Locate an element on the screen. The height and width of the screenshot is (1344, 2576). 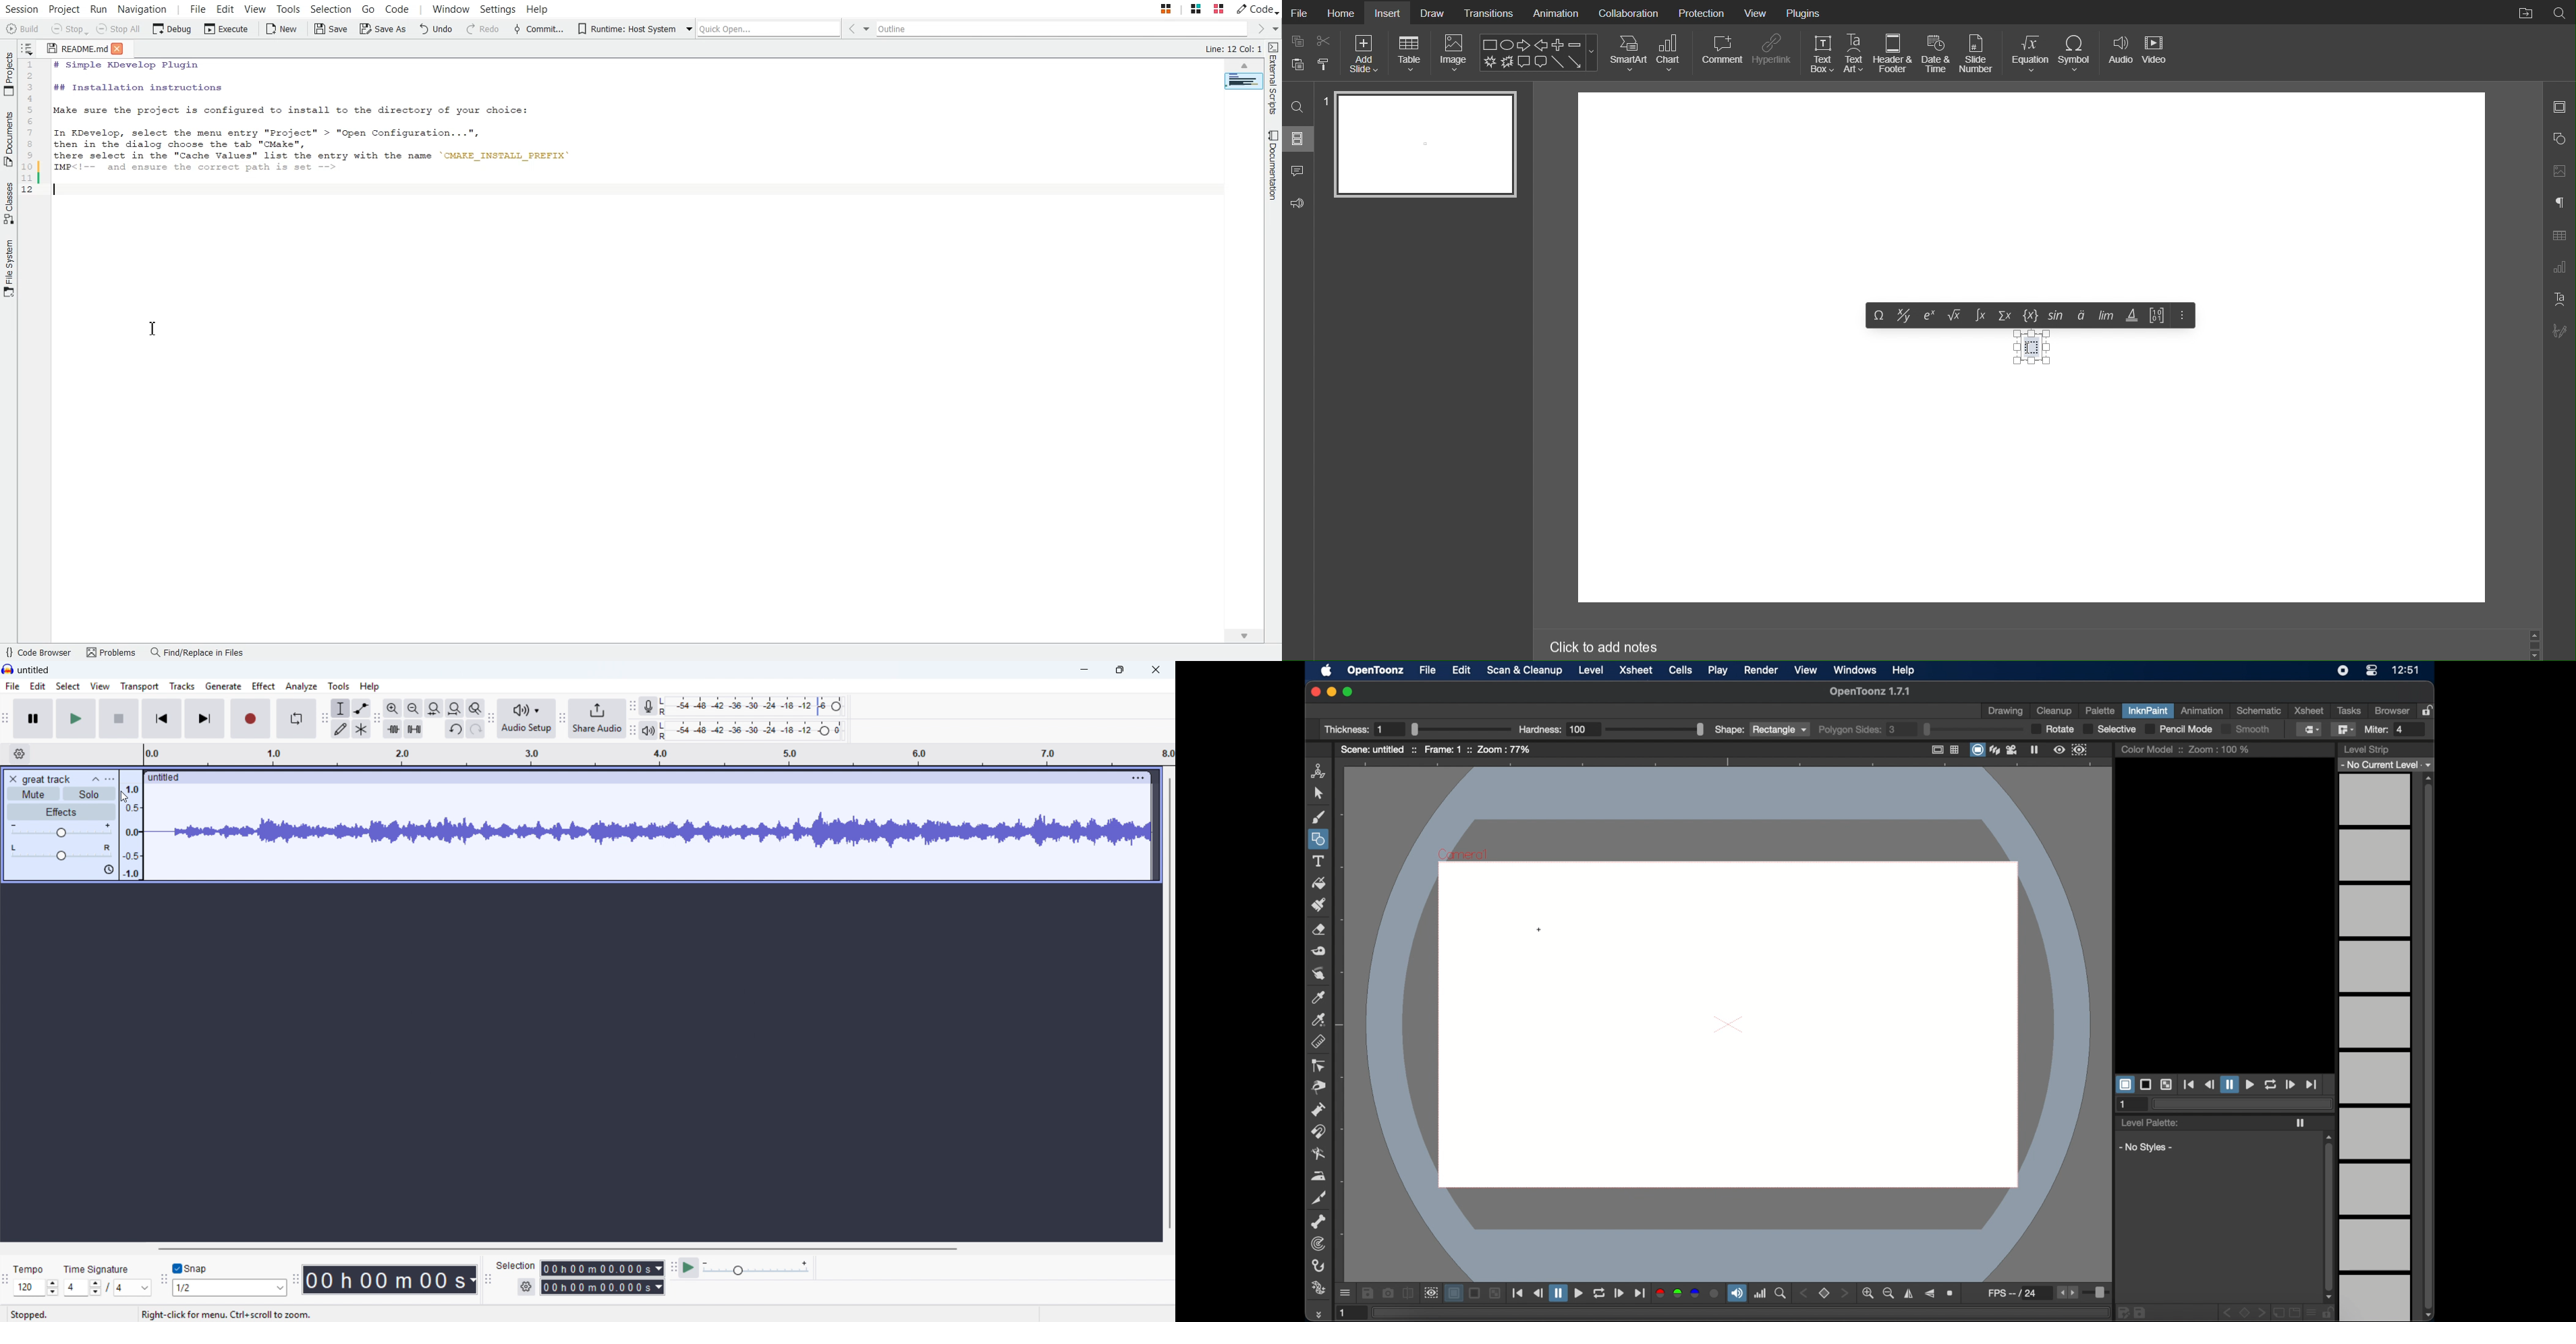
jump to start is located at coordinates (1518, 1293).